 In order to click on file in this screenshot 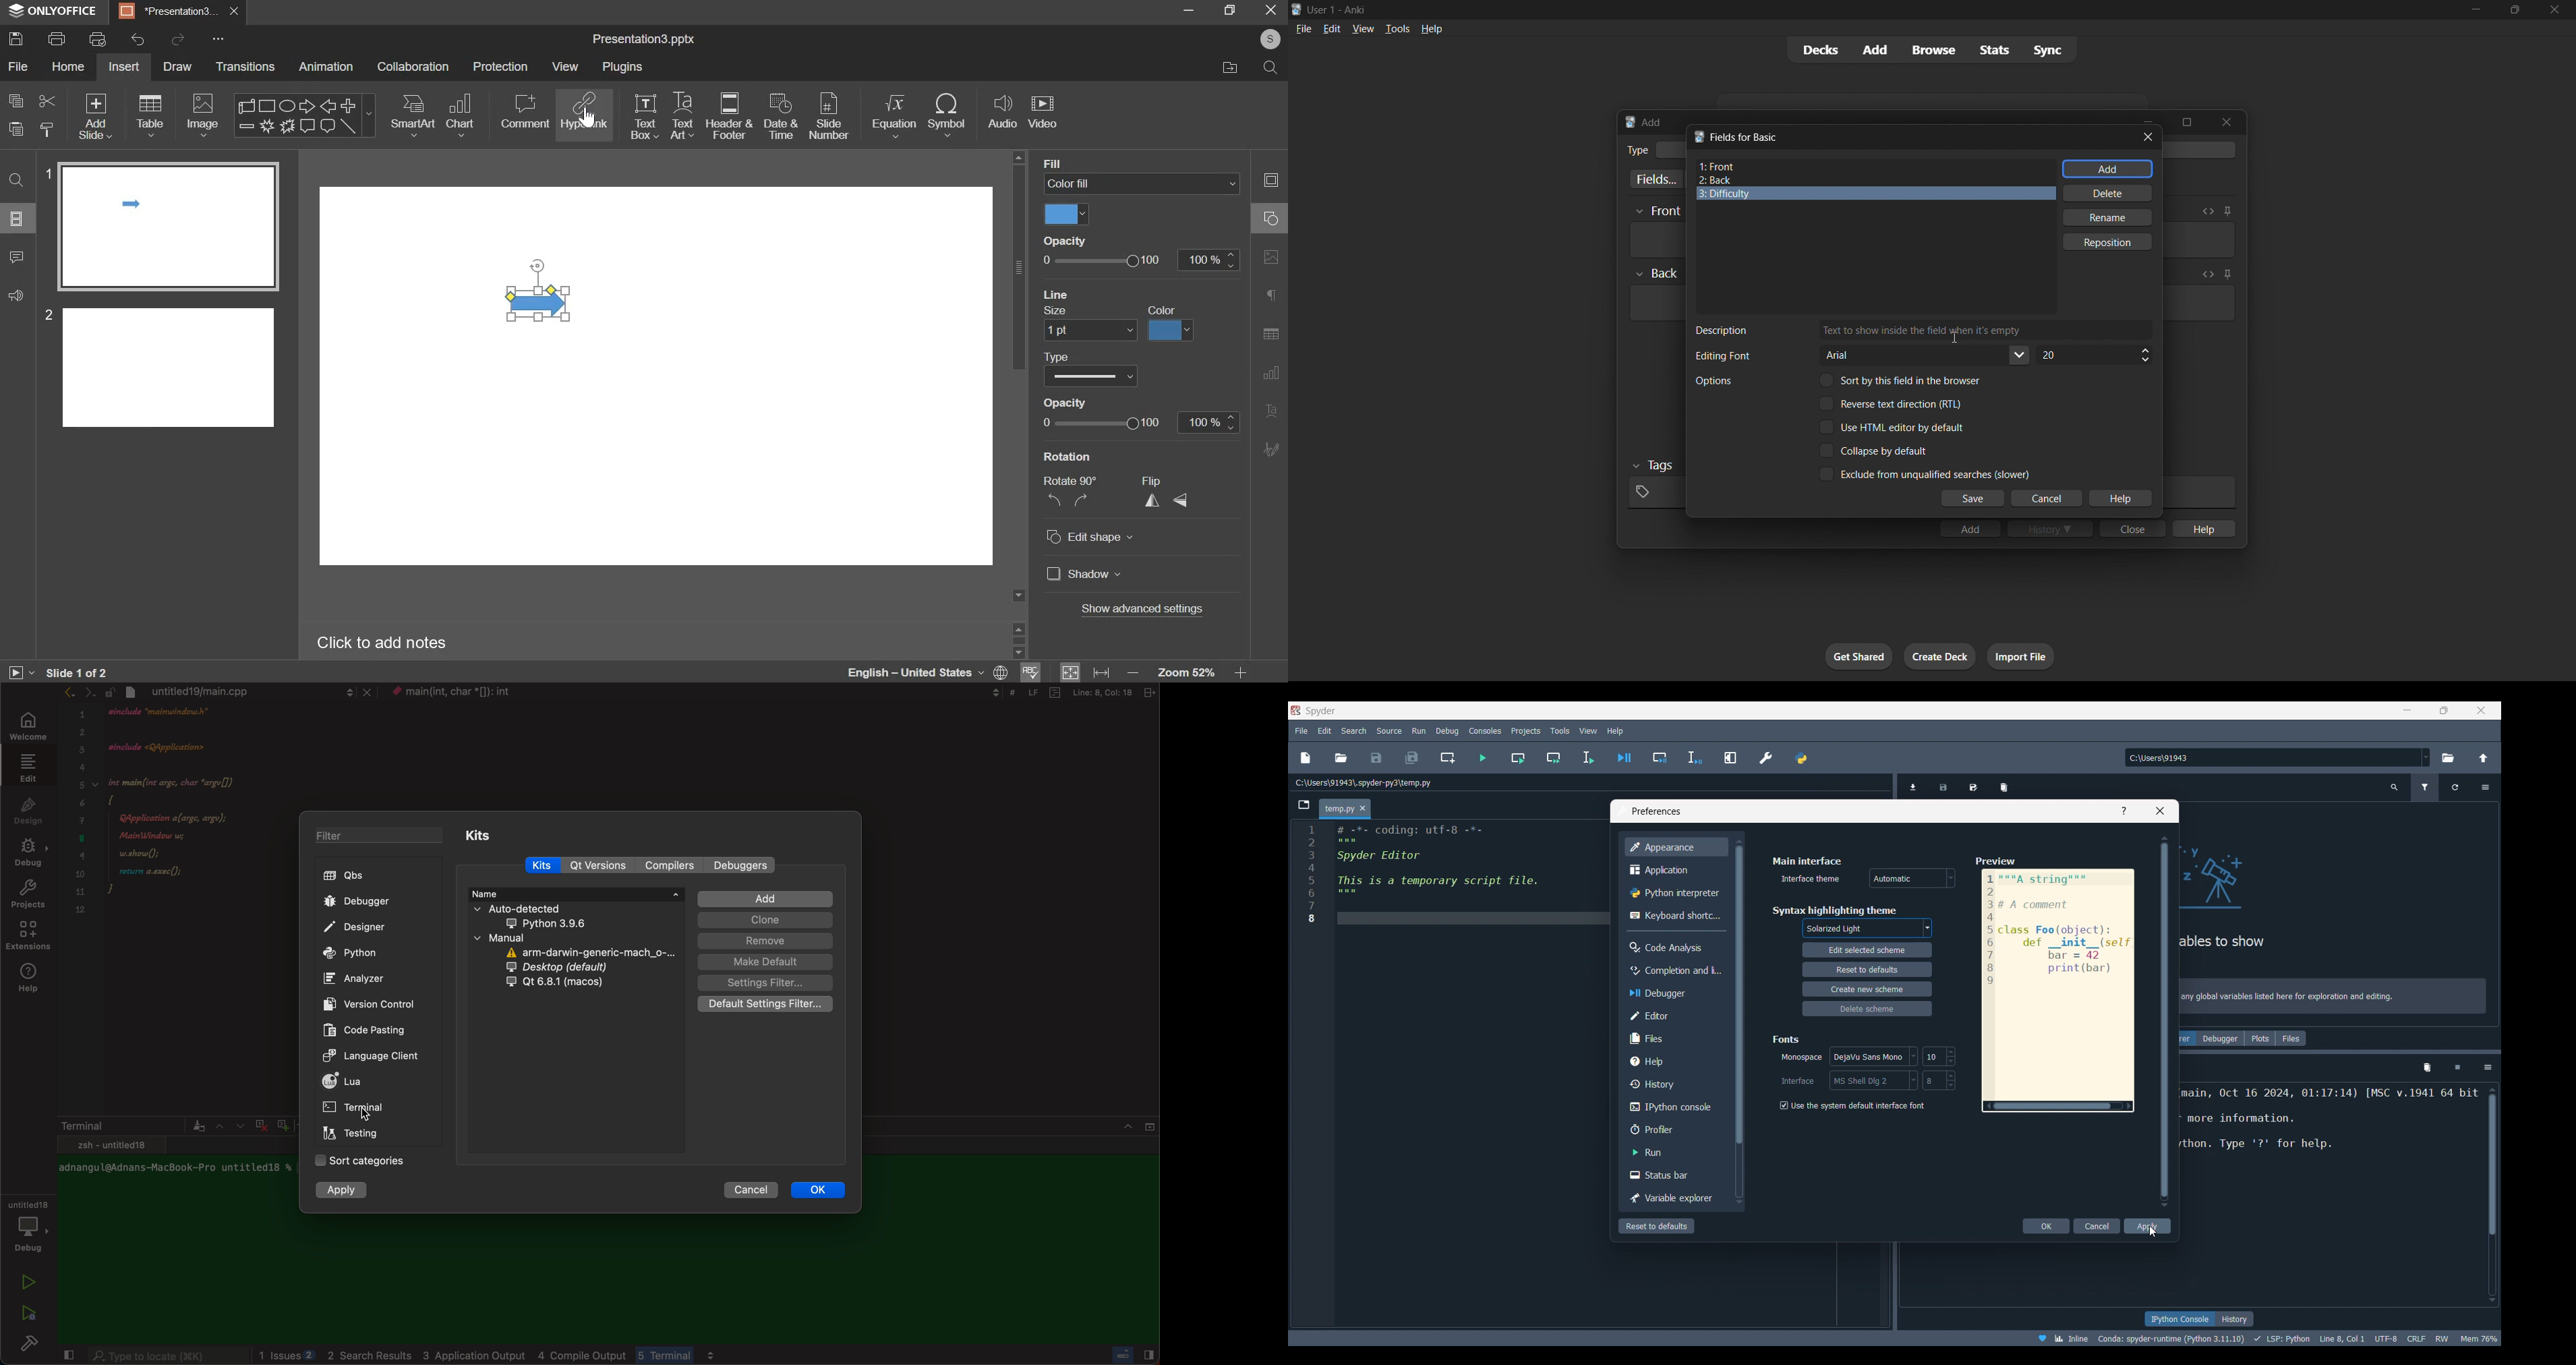, I will do `click(1303, 28)`.